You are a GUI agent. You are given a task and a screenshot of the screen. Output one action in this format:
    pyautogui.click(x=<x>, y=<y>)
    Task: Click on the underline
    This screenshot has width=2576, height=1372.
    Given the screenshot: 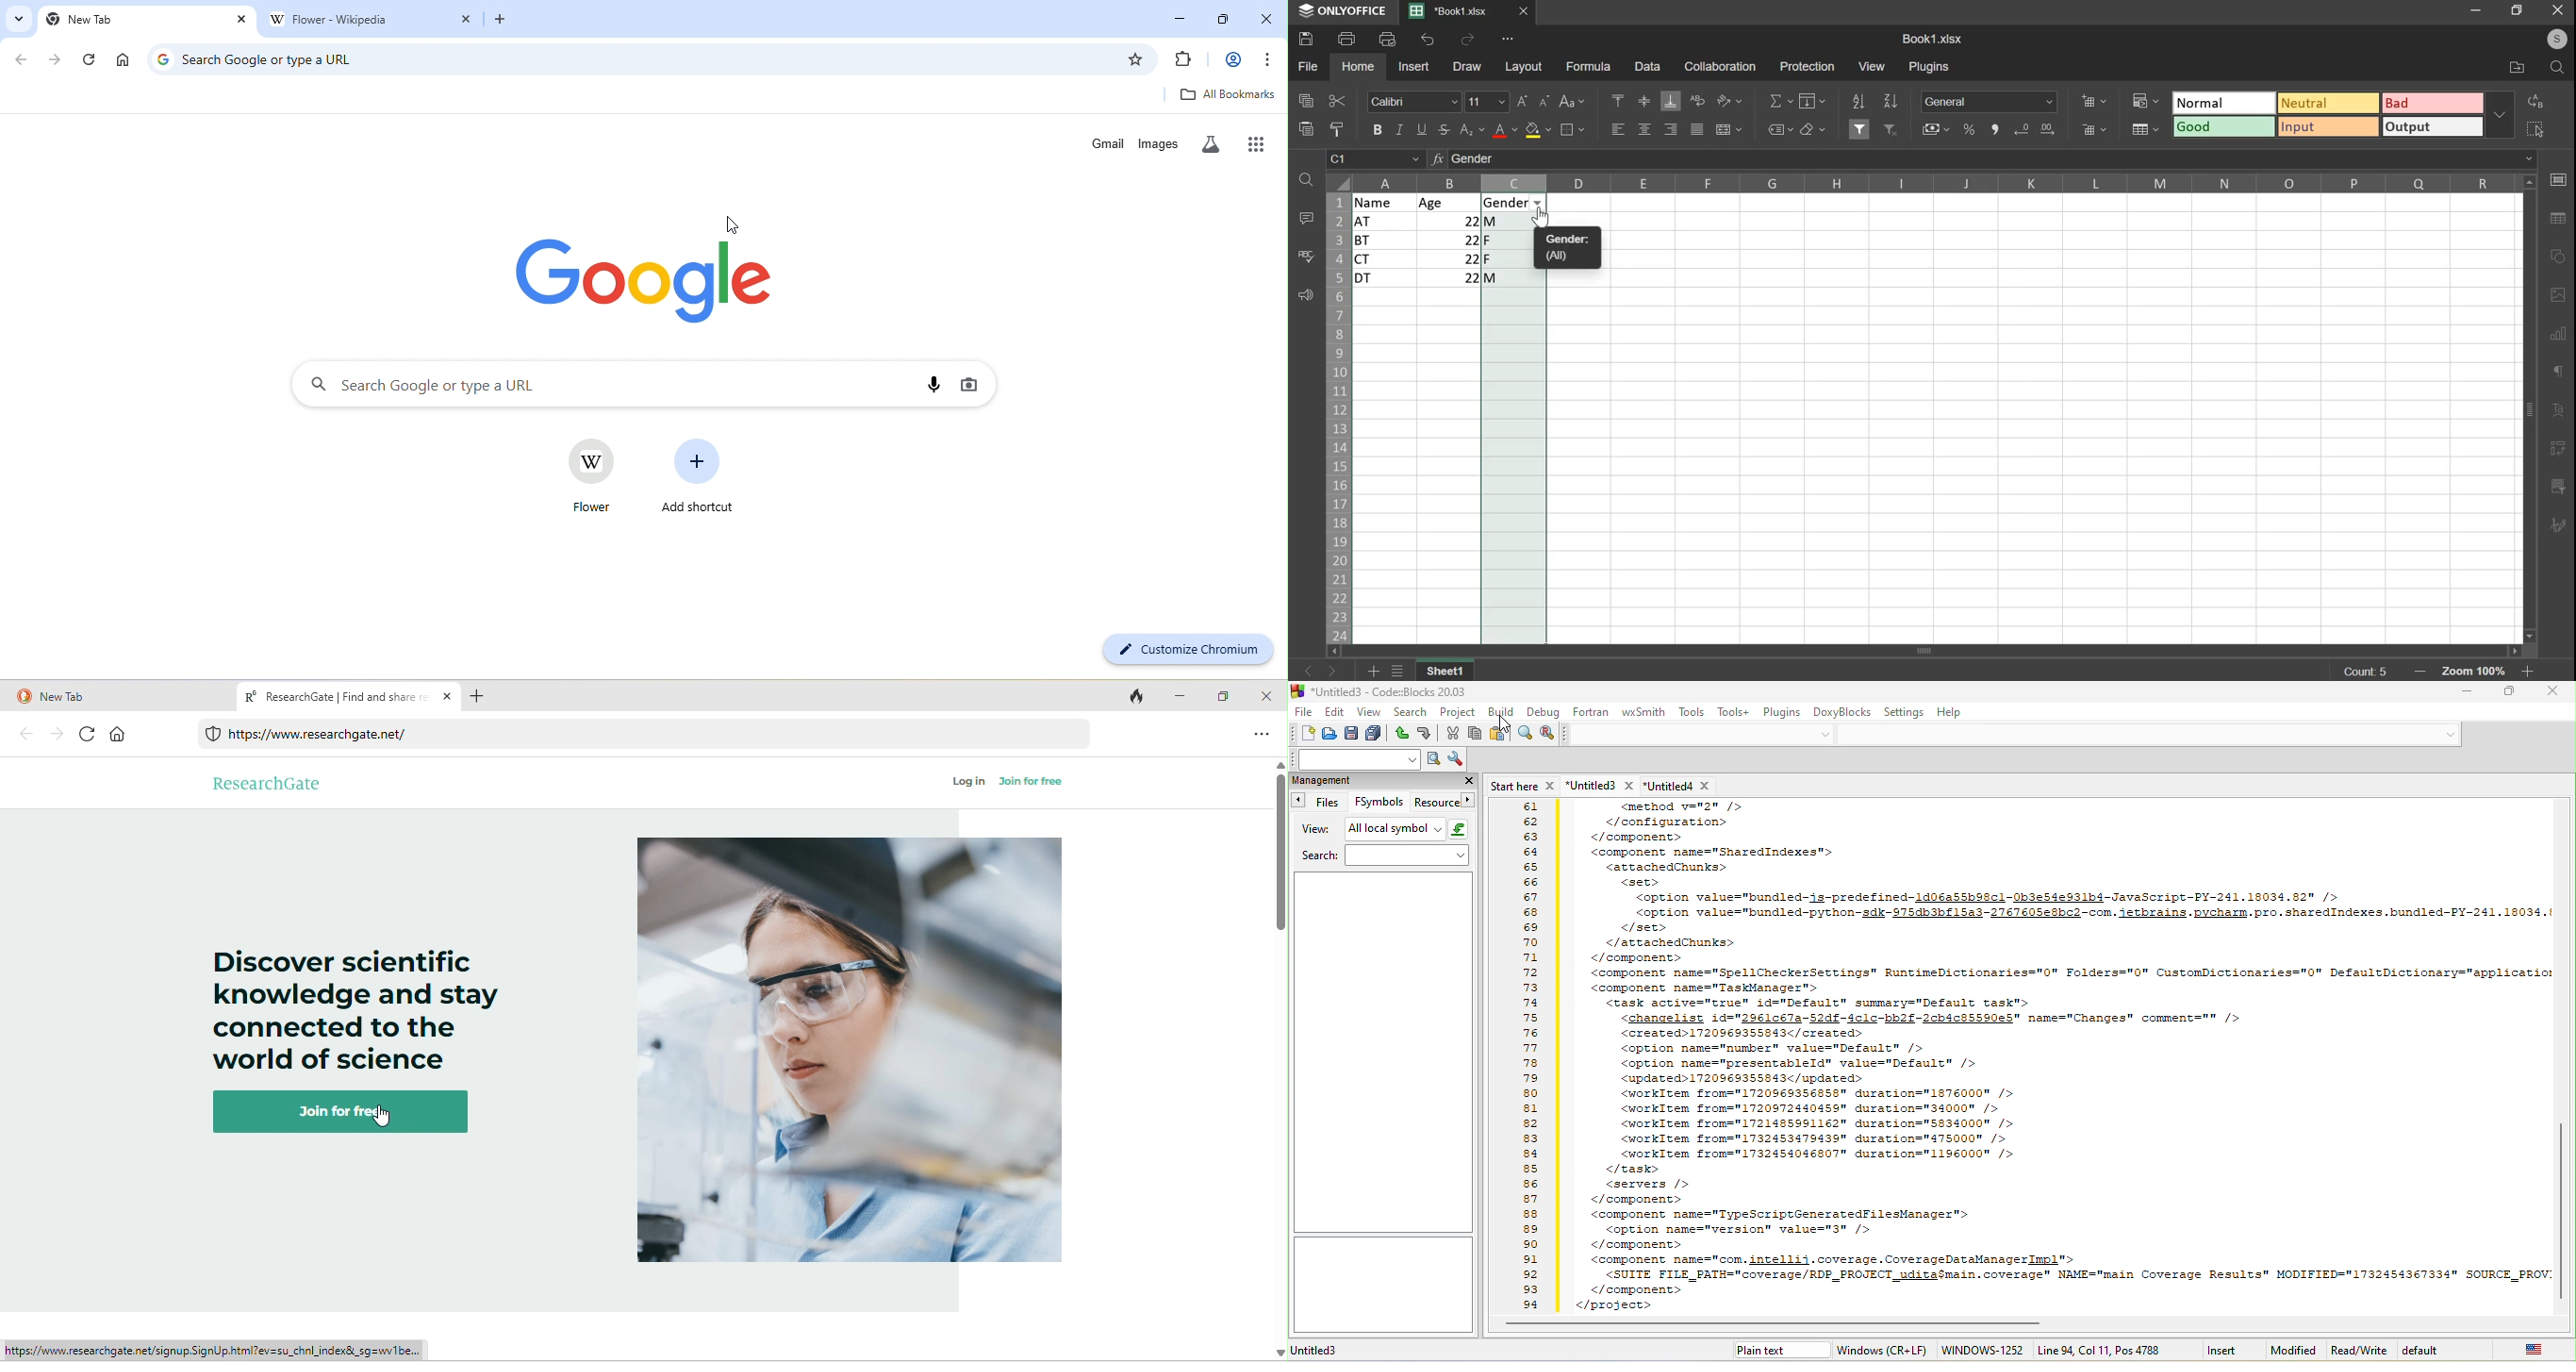 What is the action you would take?
    pyautogui.click(x=1423, y=129)
    